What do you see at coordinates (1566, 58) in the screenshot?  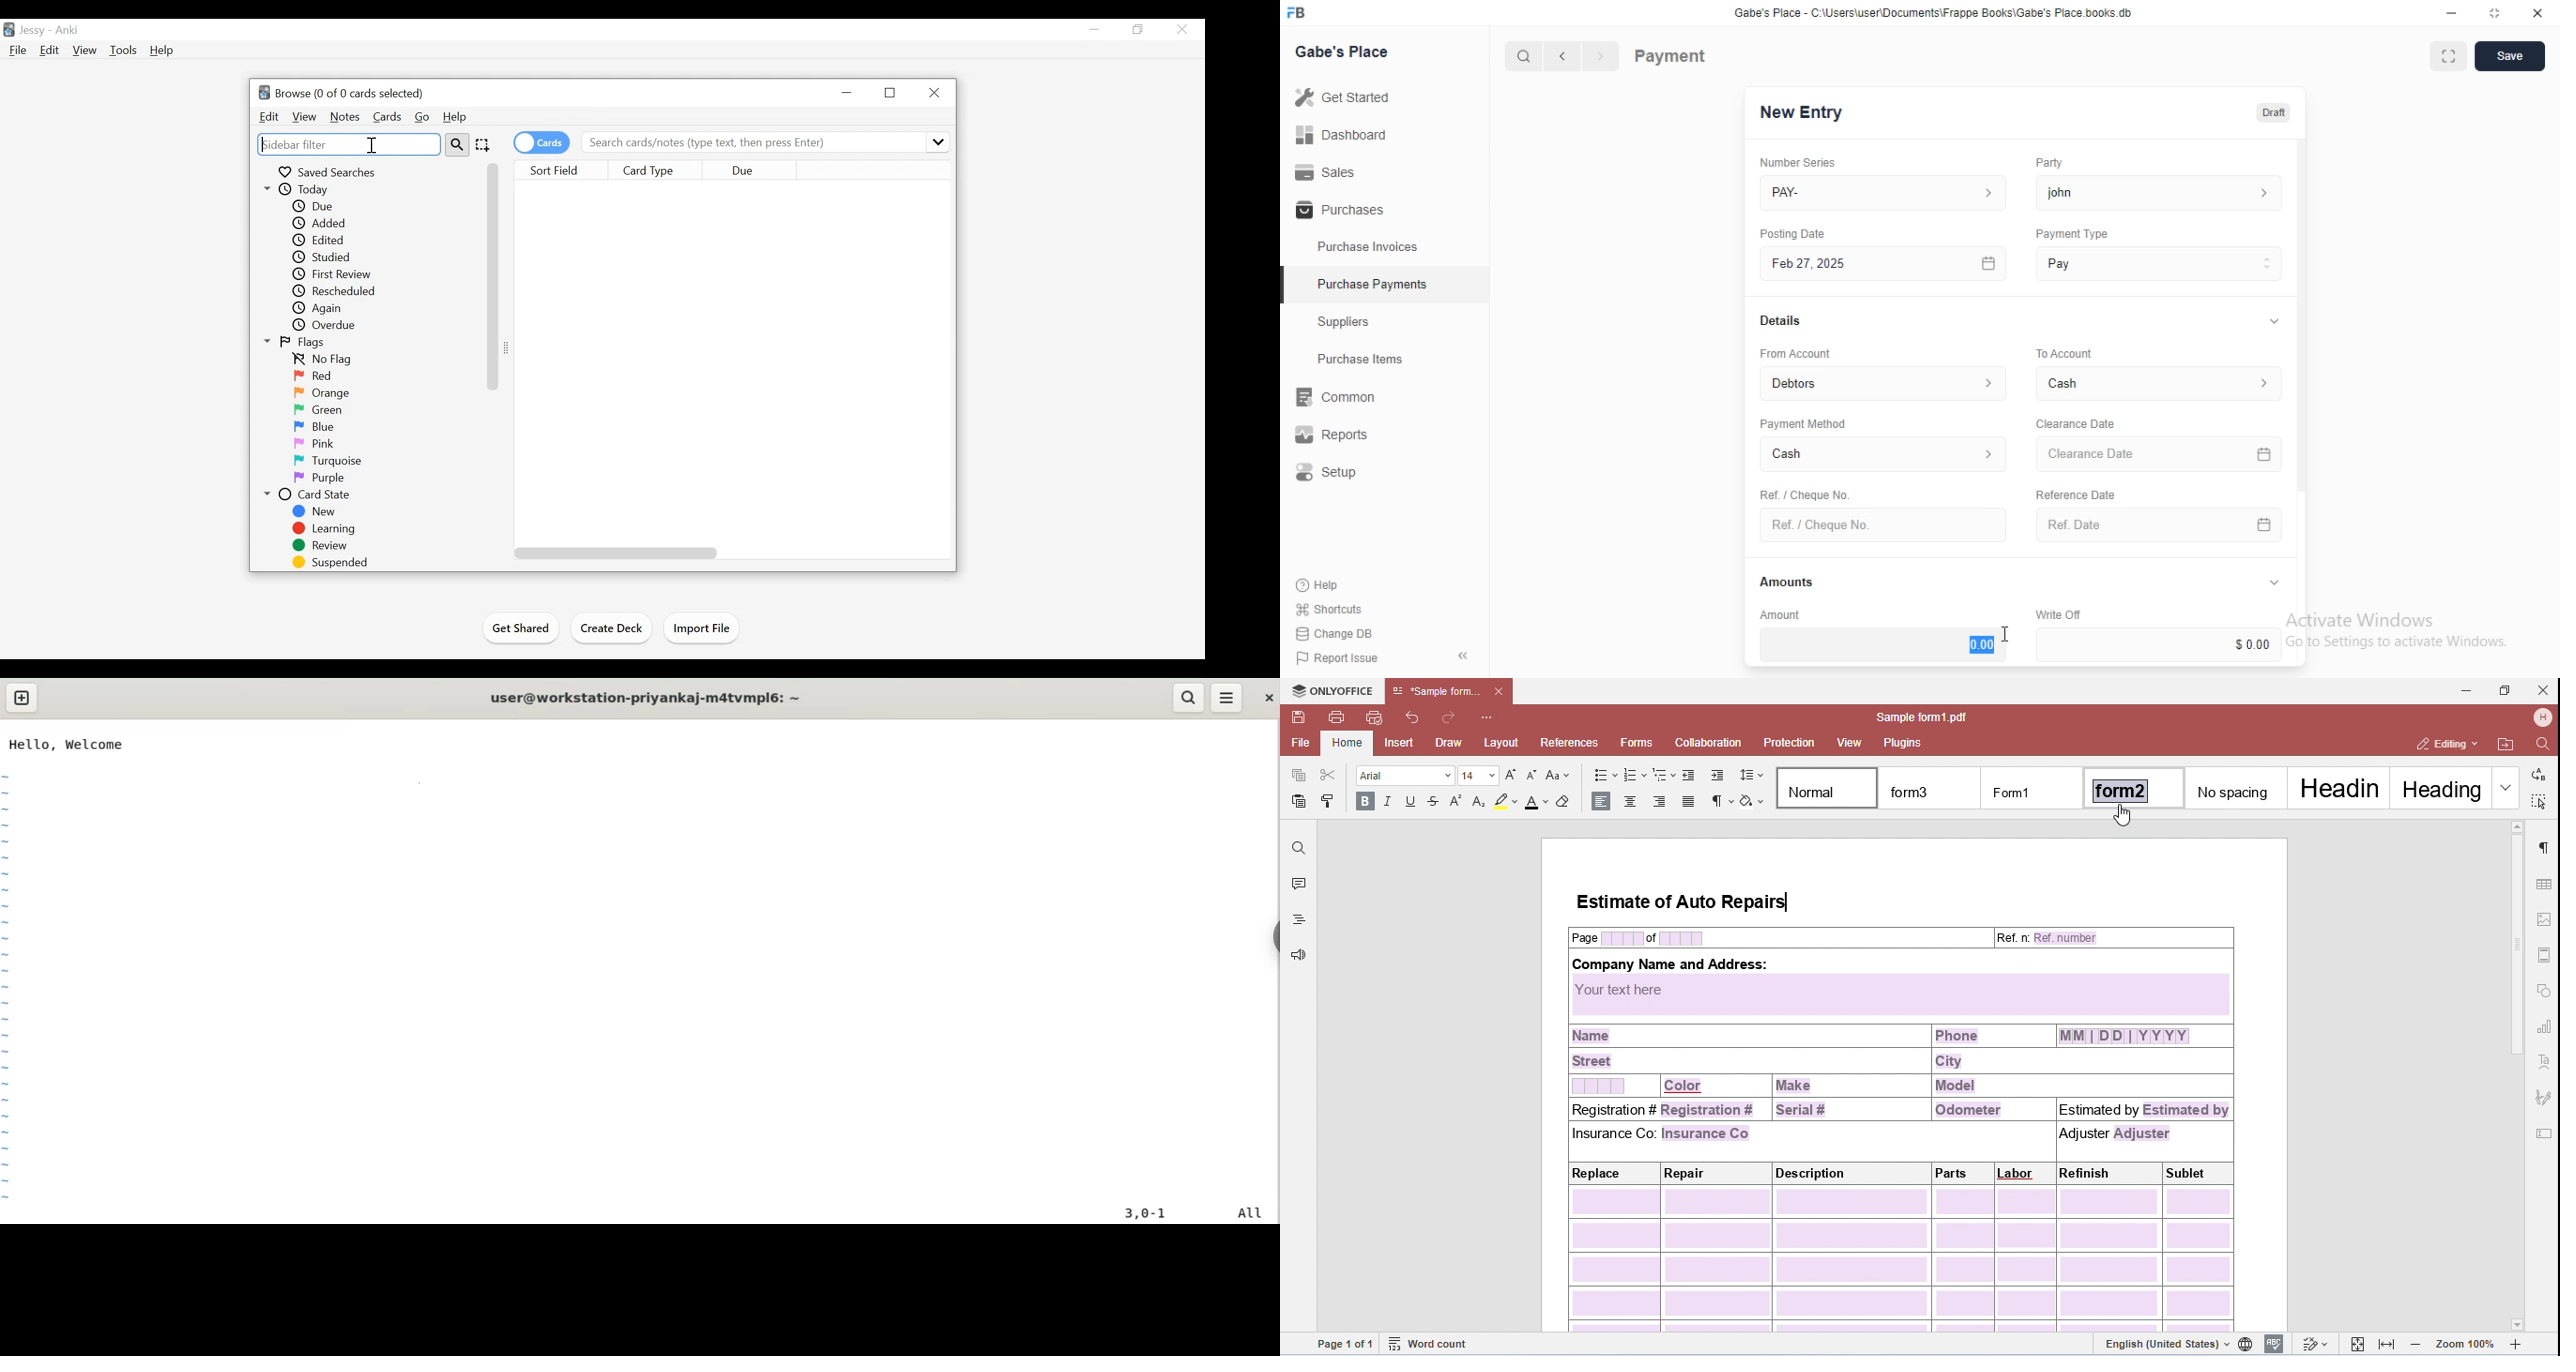 I see `navigate backward` at bounding box center [1566, 58].